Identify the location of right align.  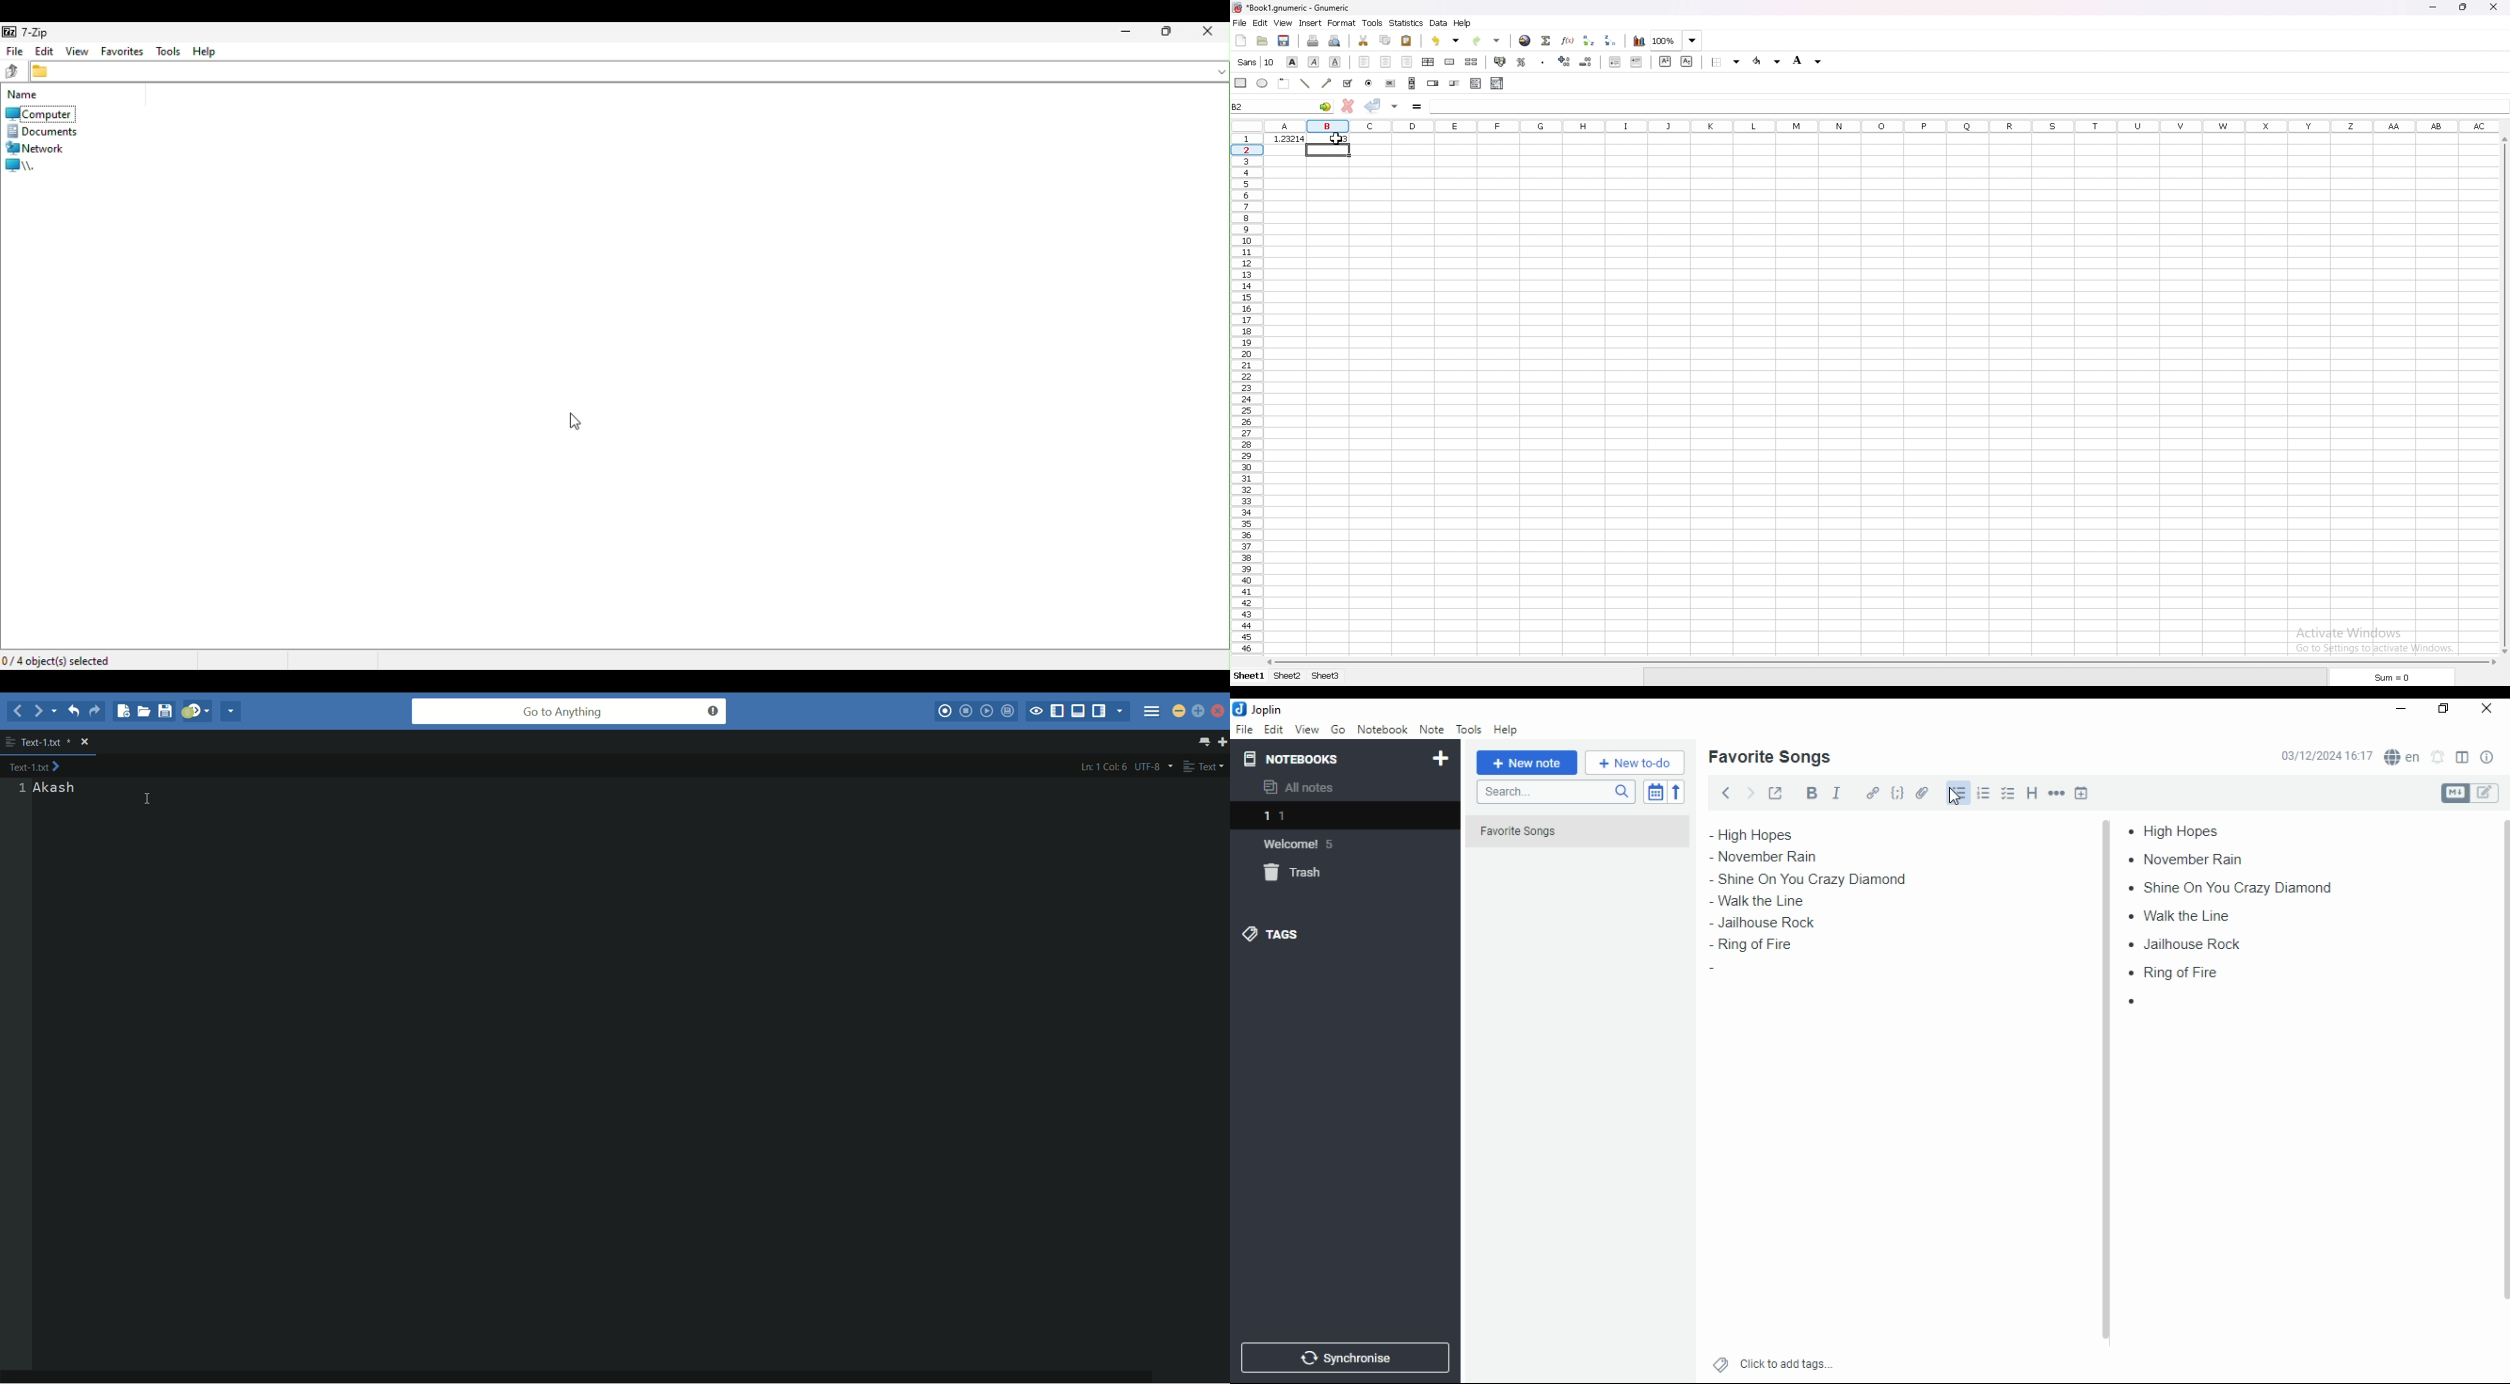
(1407, 62).